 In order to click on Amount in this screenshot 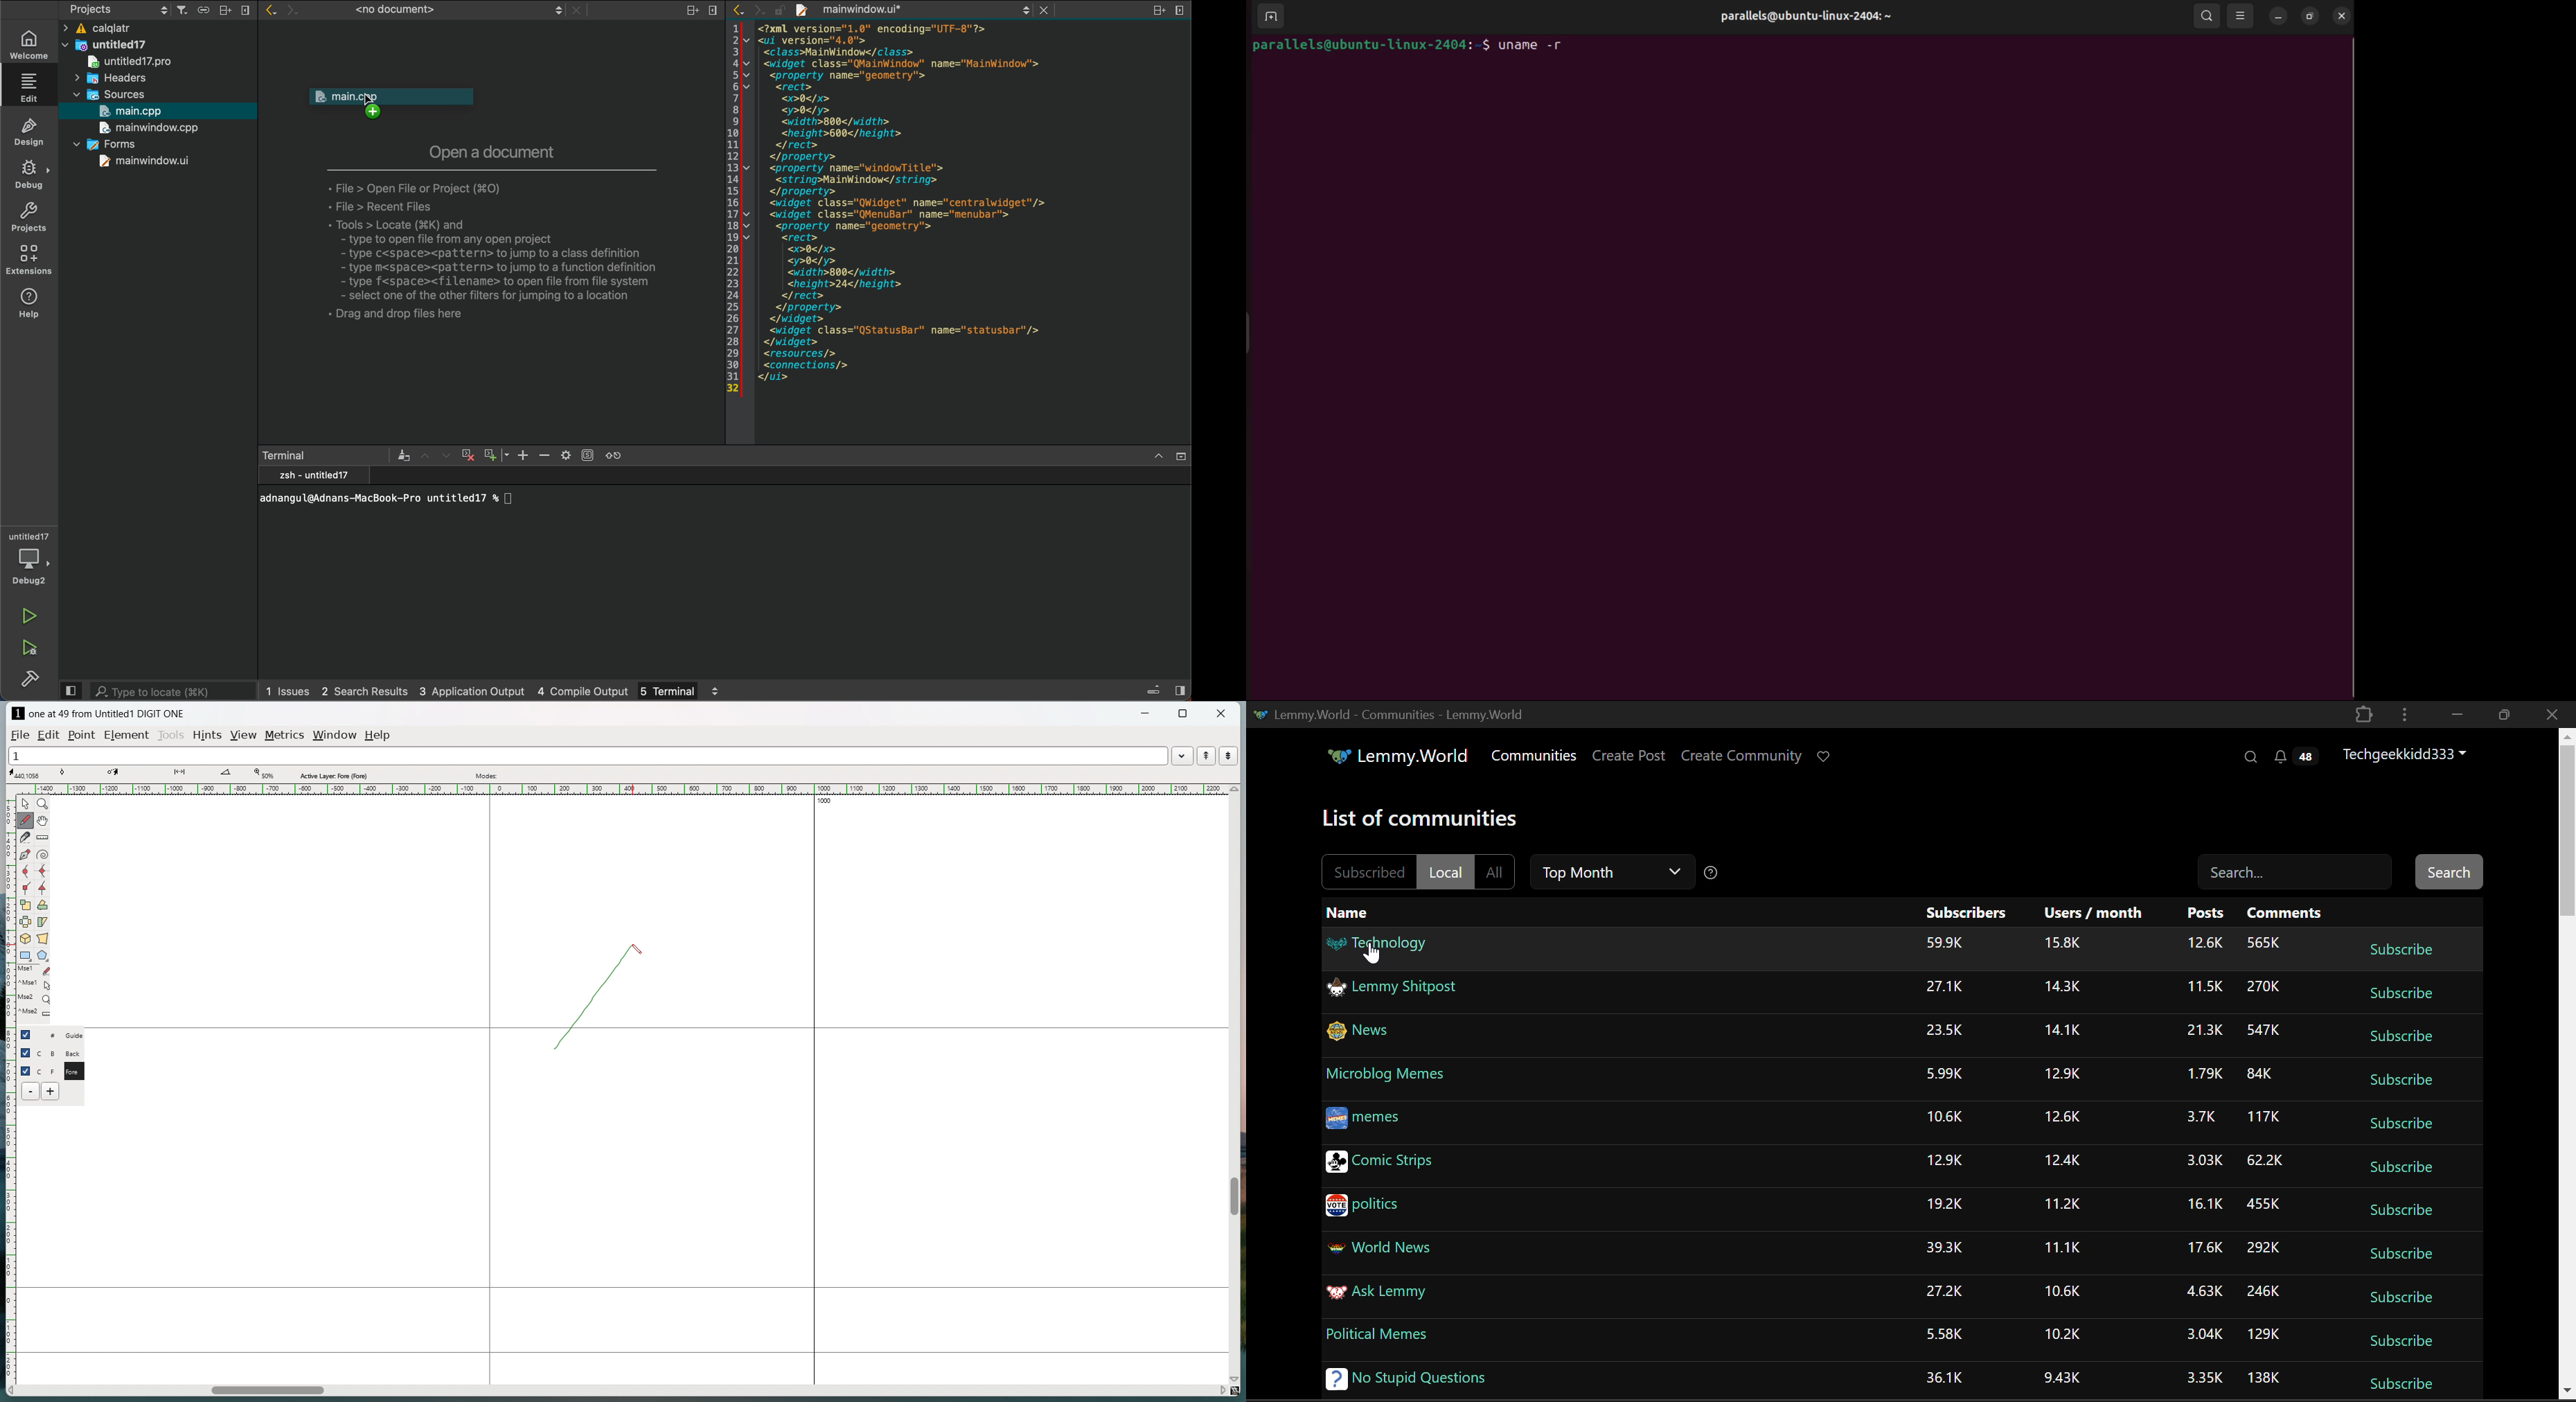, I will do `click(1942, 1333)`.